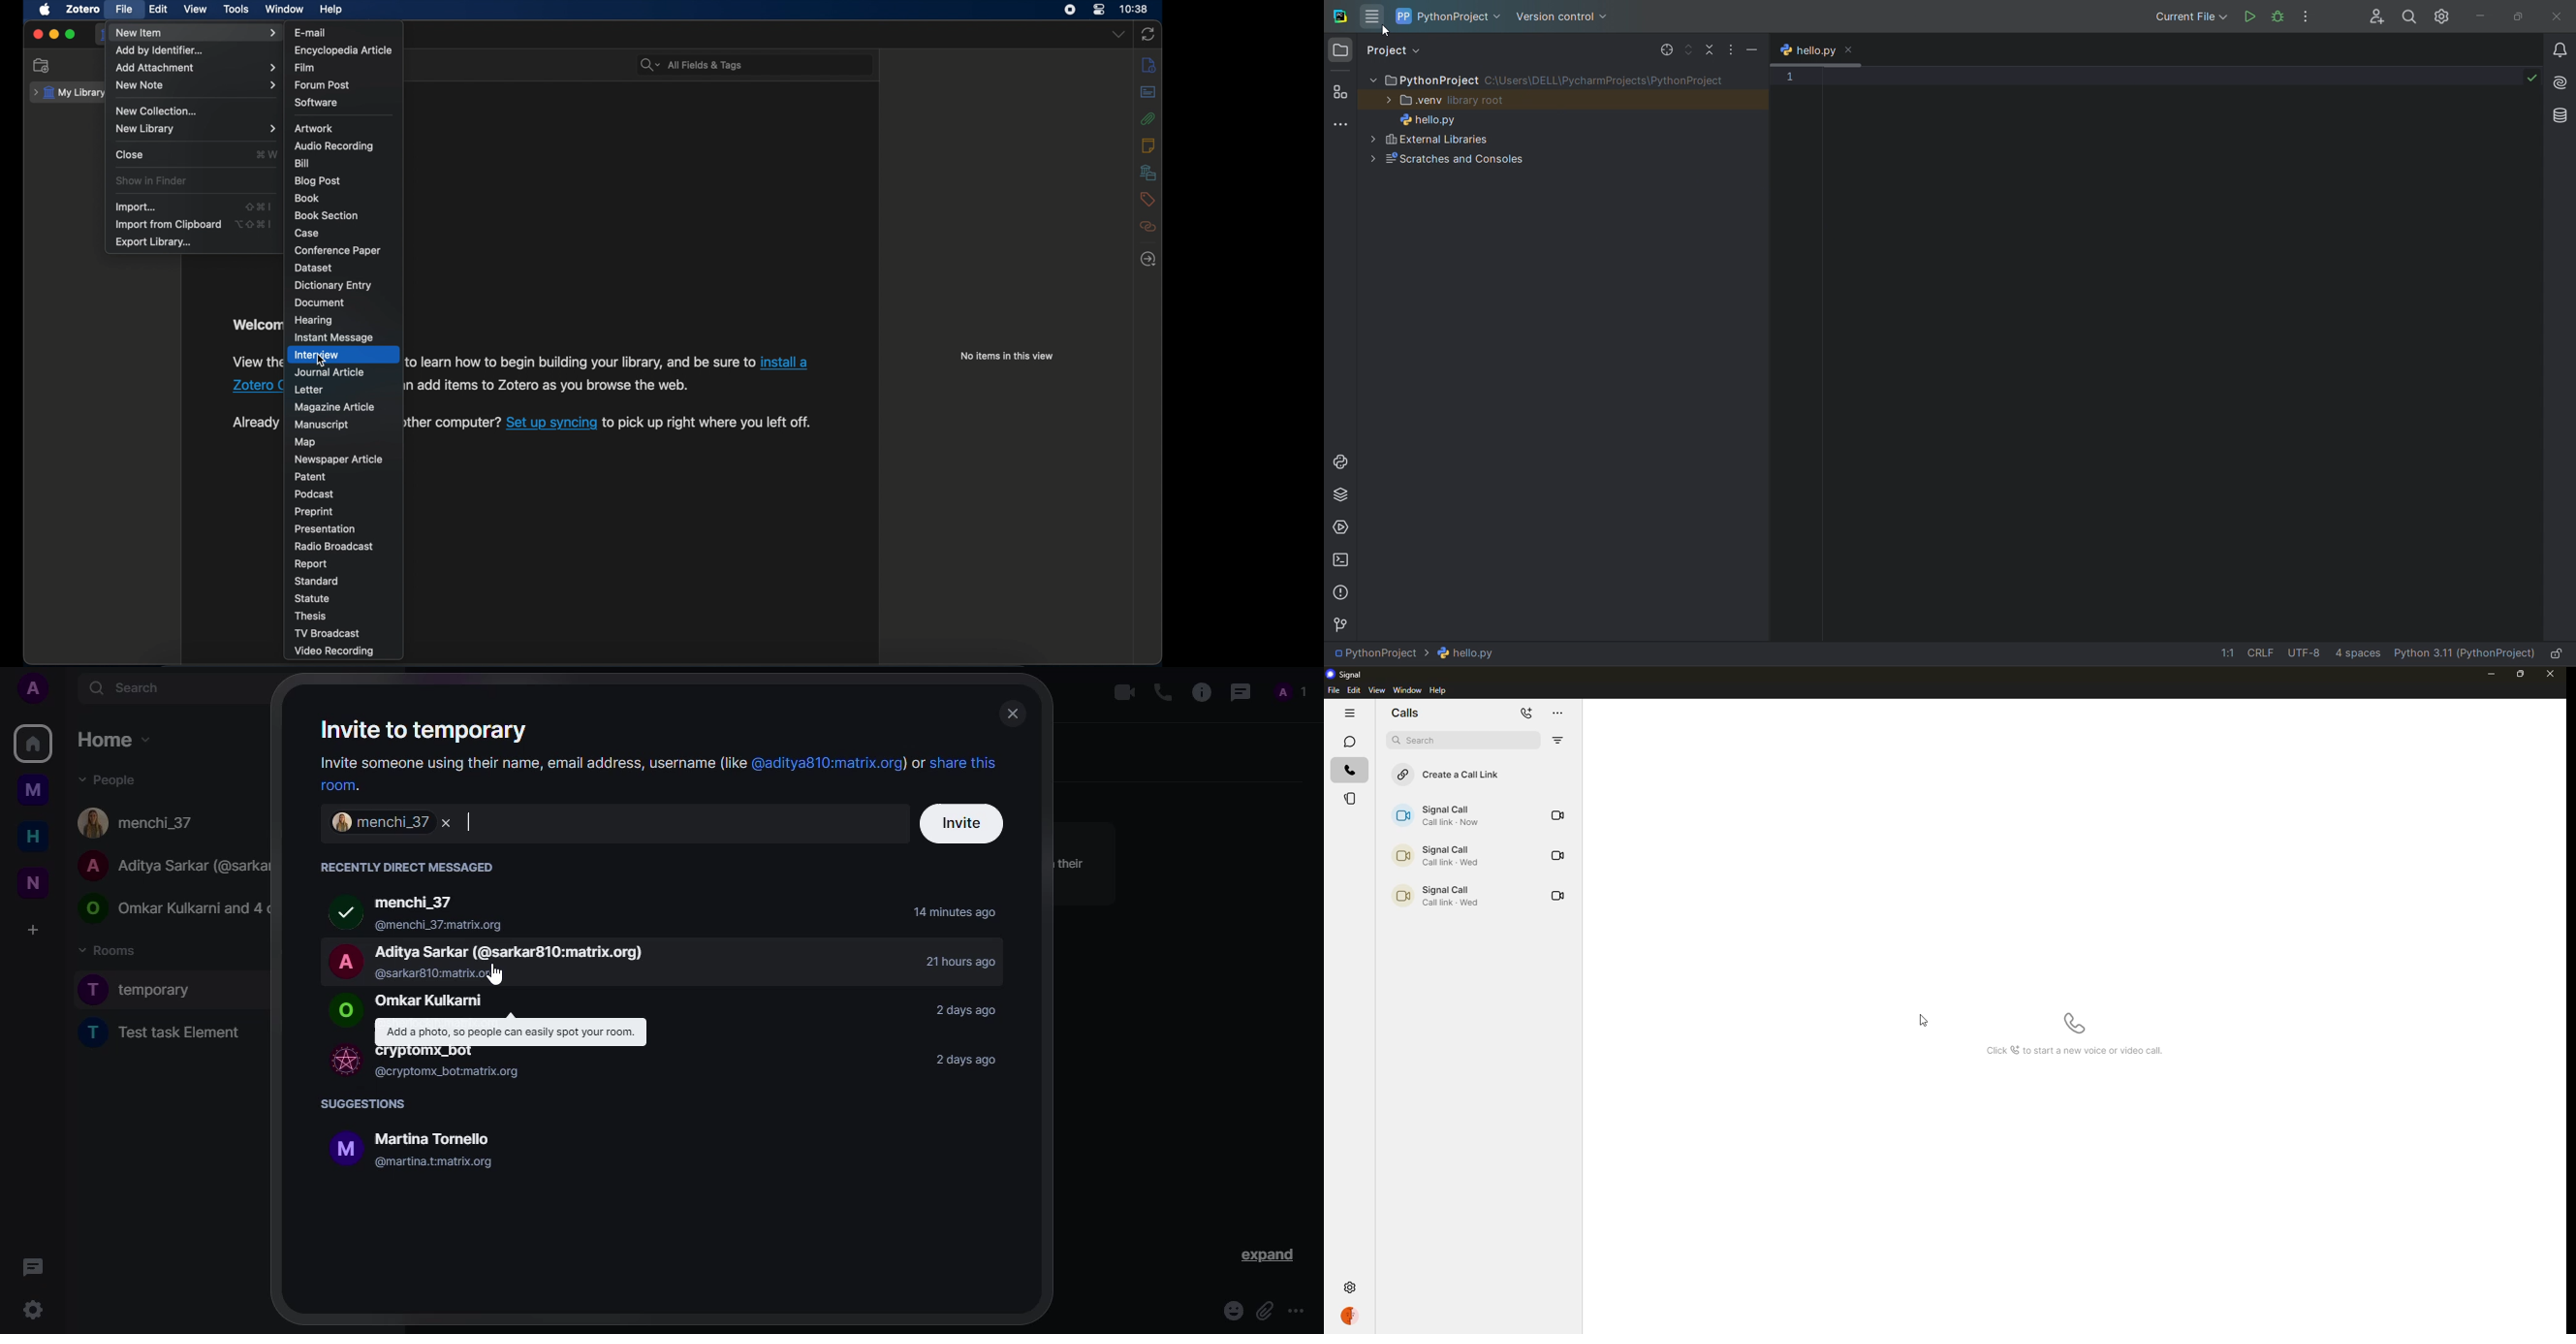 The image size is (2576, 1344). What do you see at coordinates (1135, 9) in the screenshot?
I see `time` at bounding box center [1135, 9].